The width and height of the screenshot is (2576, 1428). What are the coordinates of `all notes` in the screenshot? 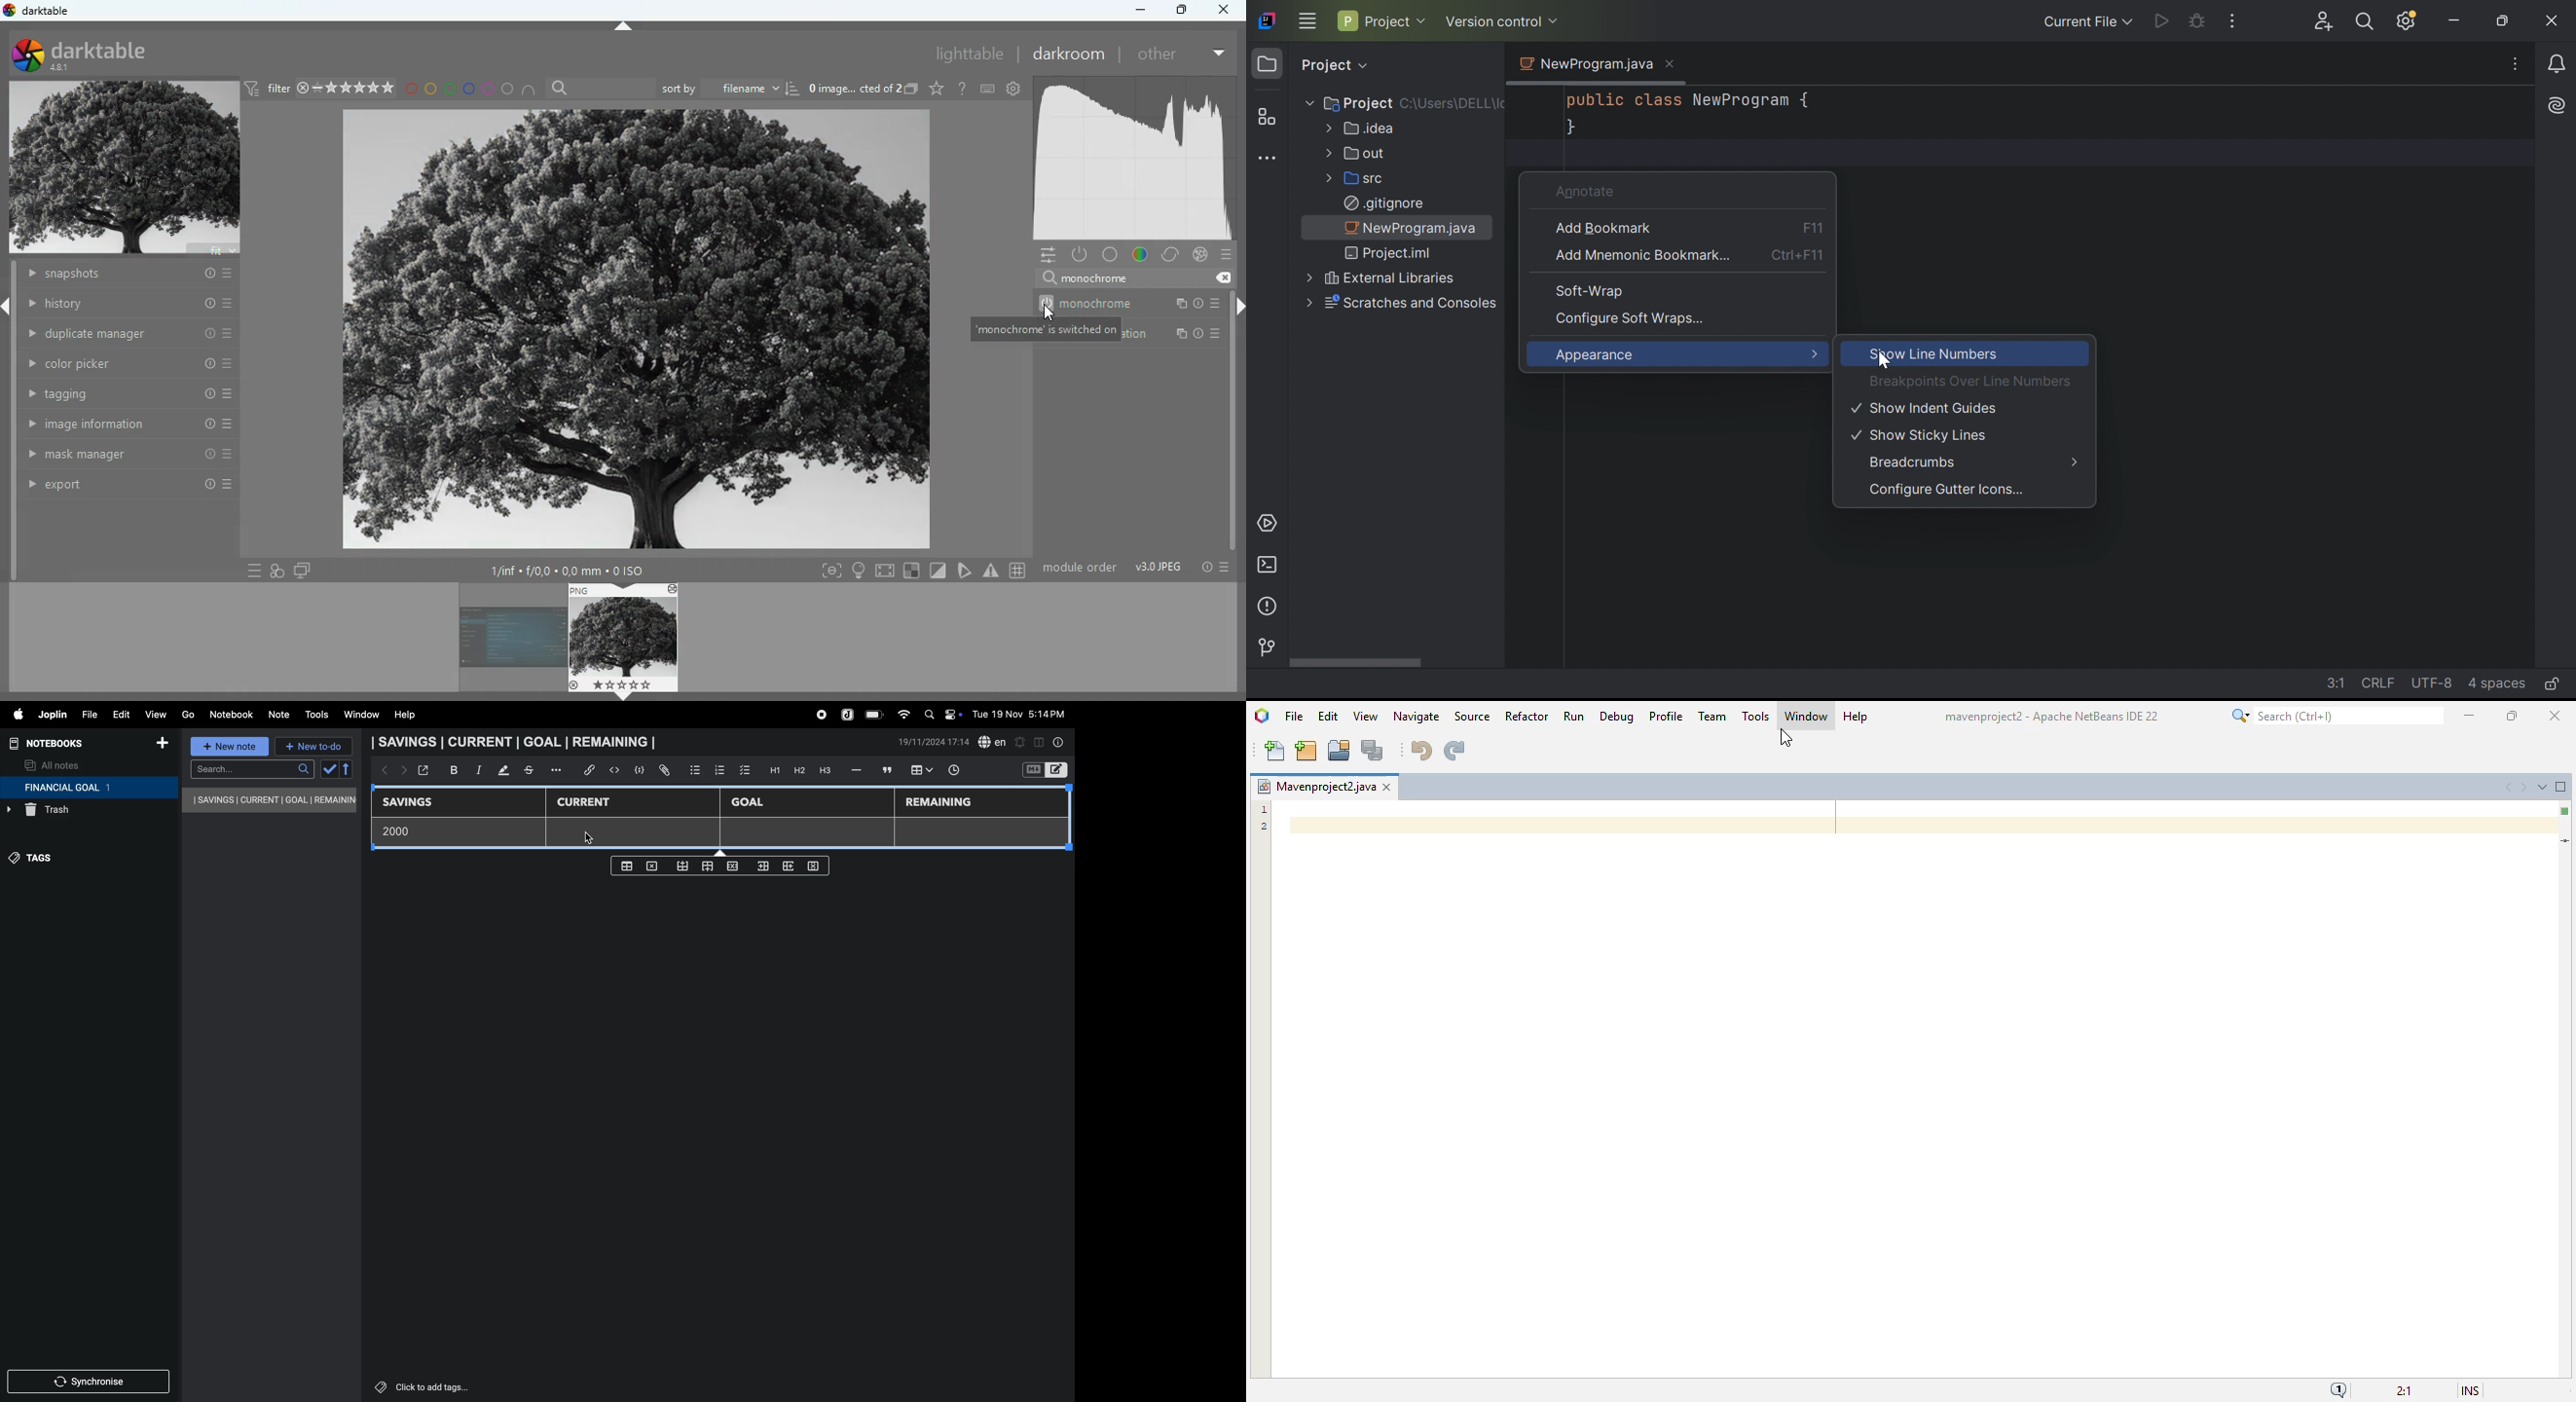 It's located at (53, 764).